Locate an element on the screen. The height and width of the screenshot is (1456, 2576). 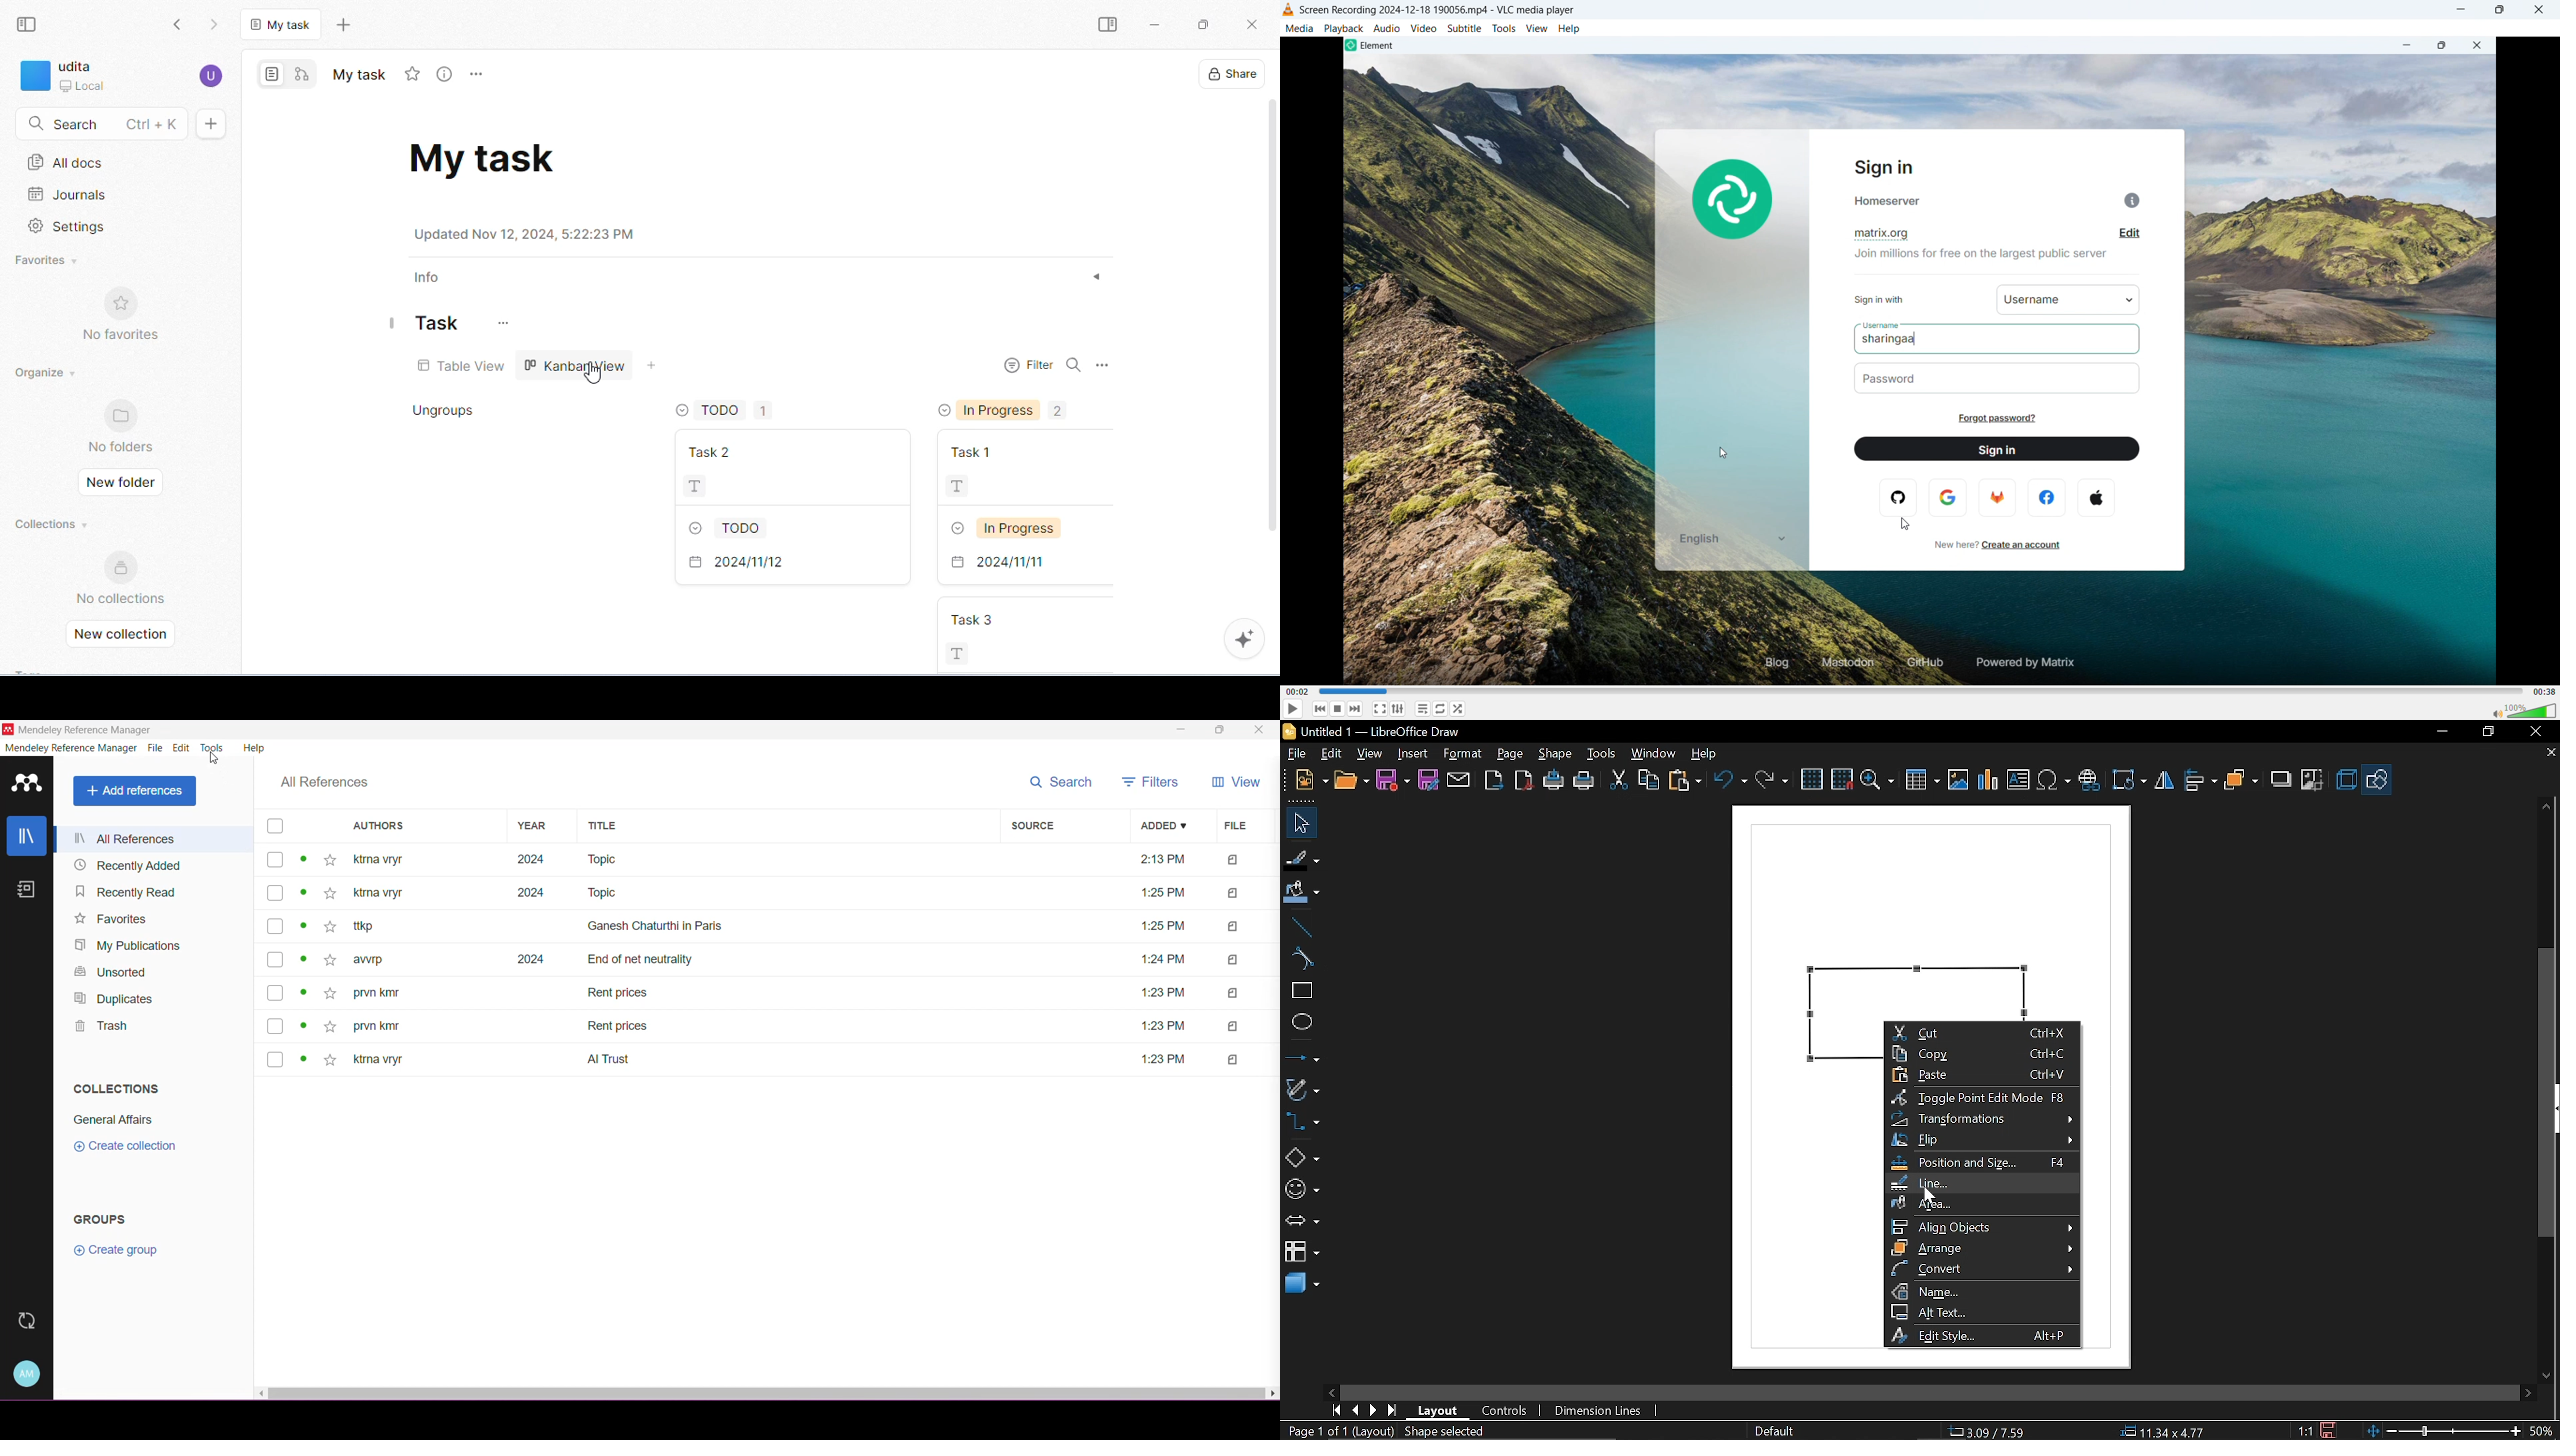
cursor is located at coordinates (211, 761).